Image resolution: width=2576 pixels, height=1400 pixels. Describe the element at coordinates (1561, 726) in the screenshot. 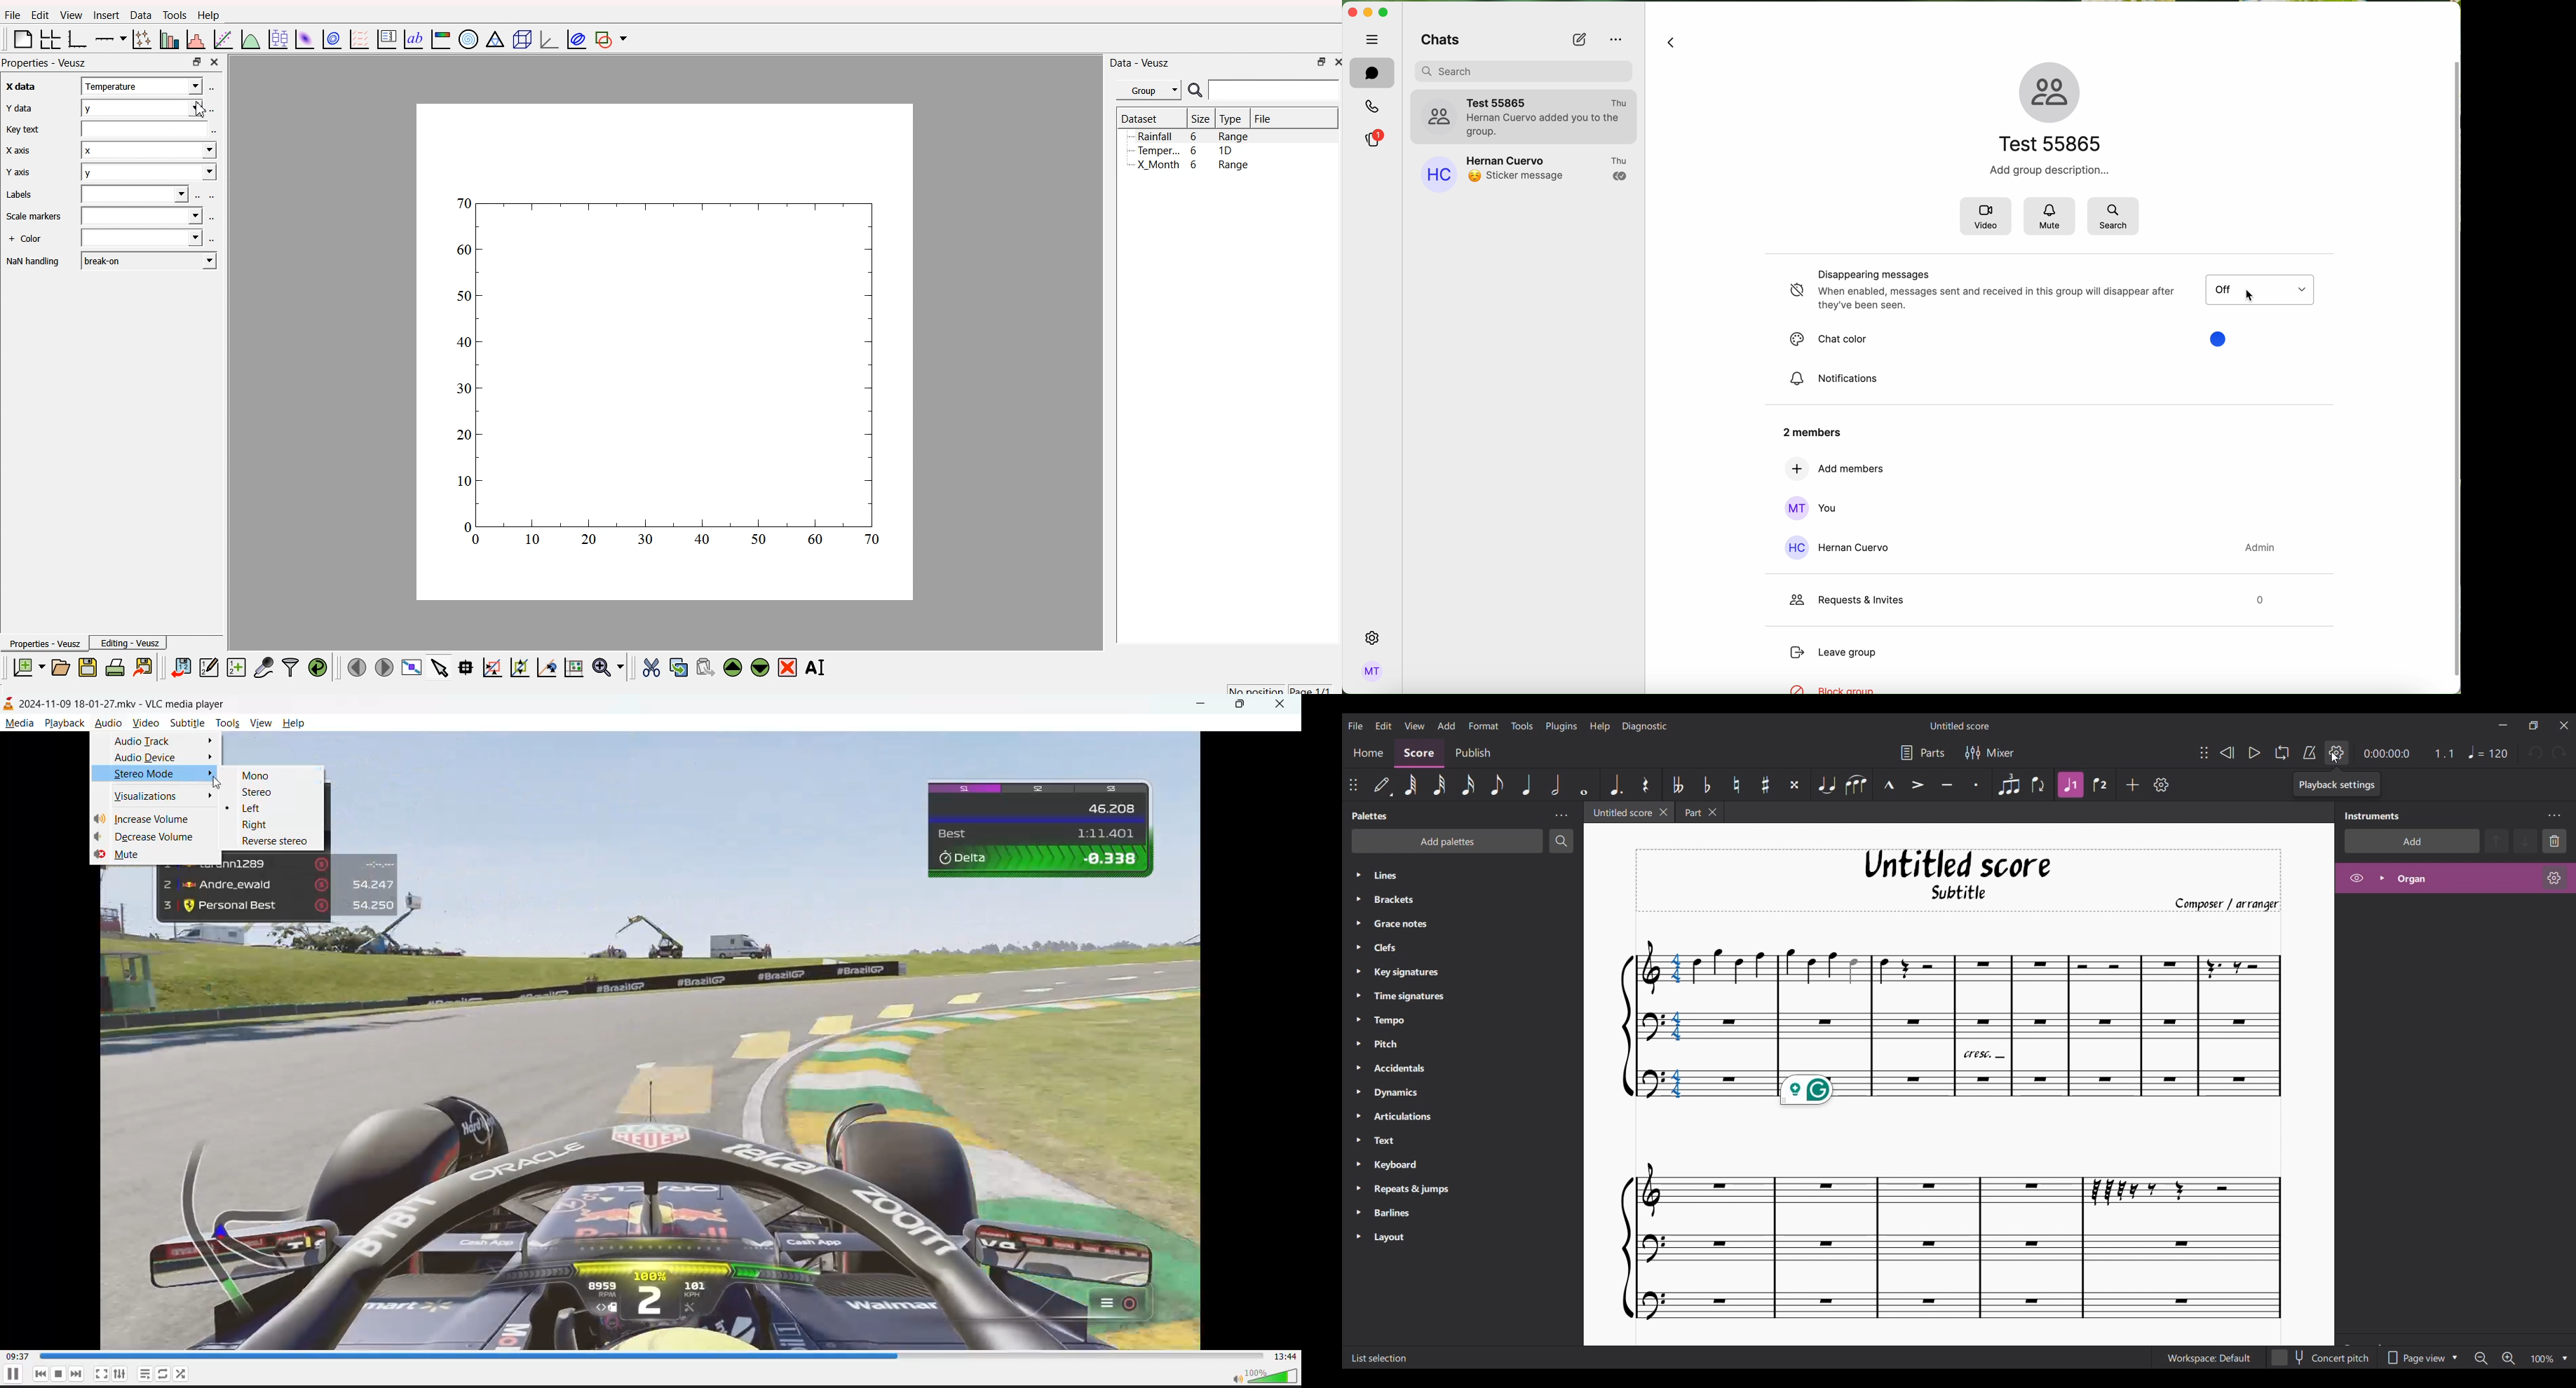

I see `Plugins menu` at that location.